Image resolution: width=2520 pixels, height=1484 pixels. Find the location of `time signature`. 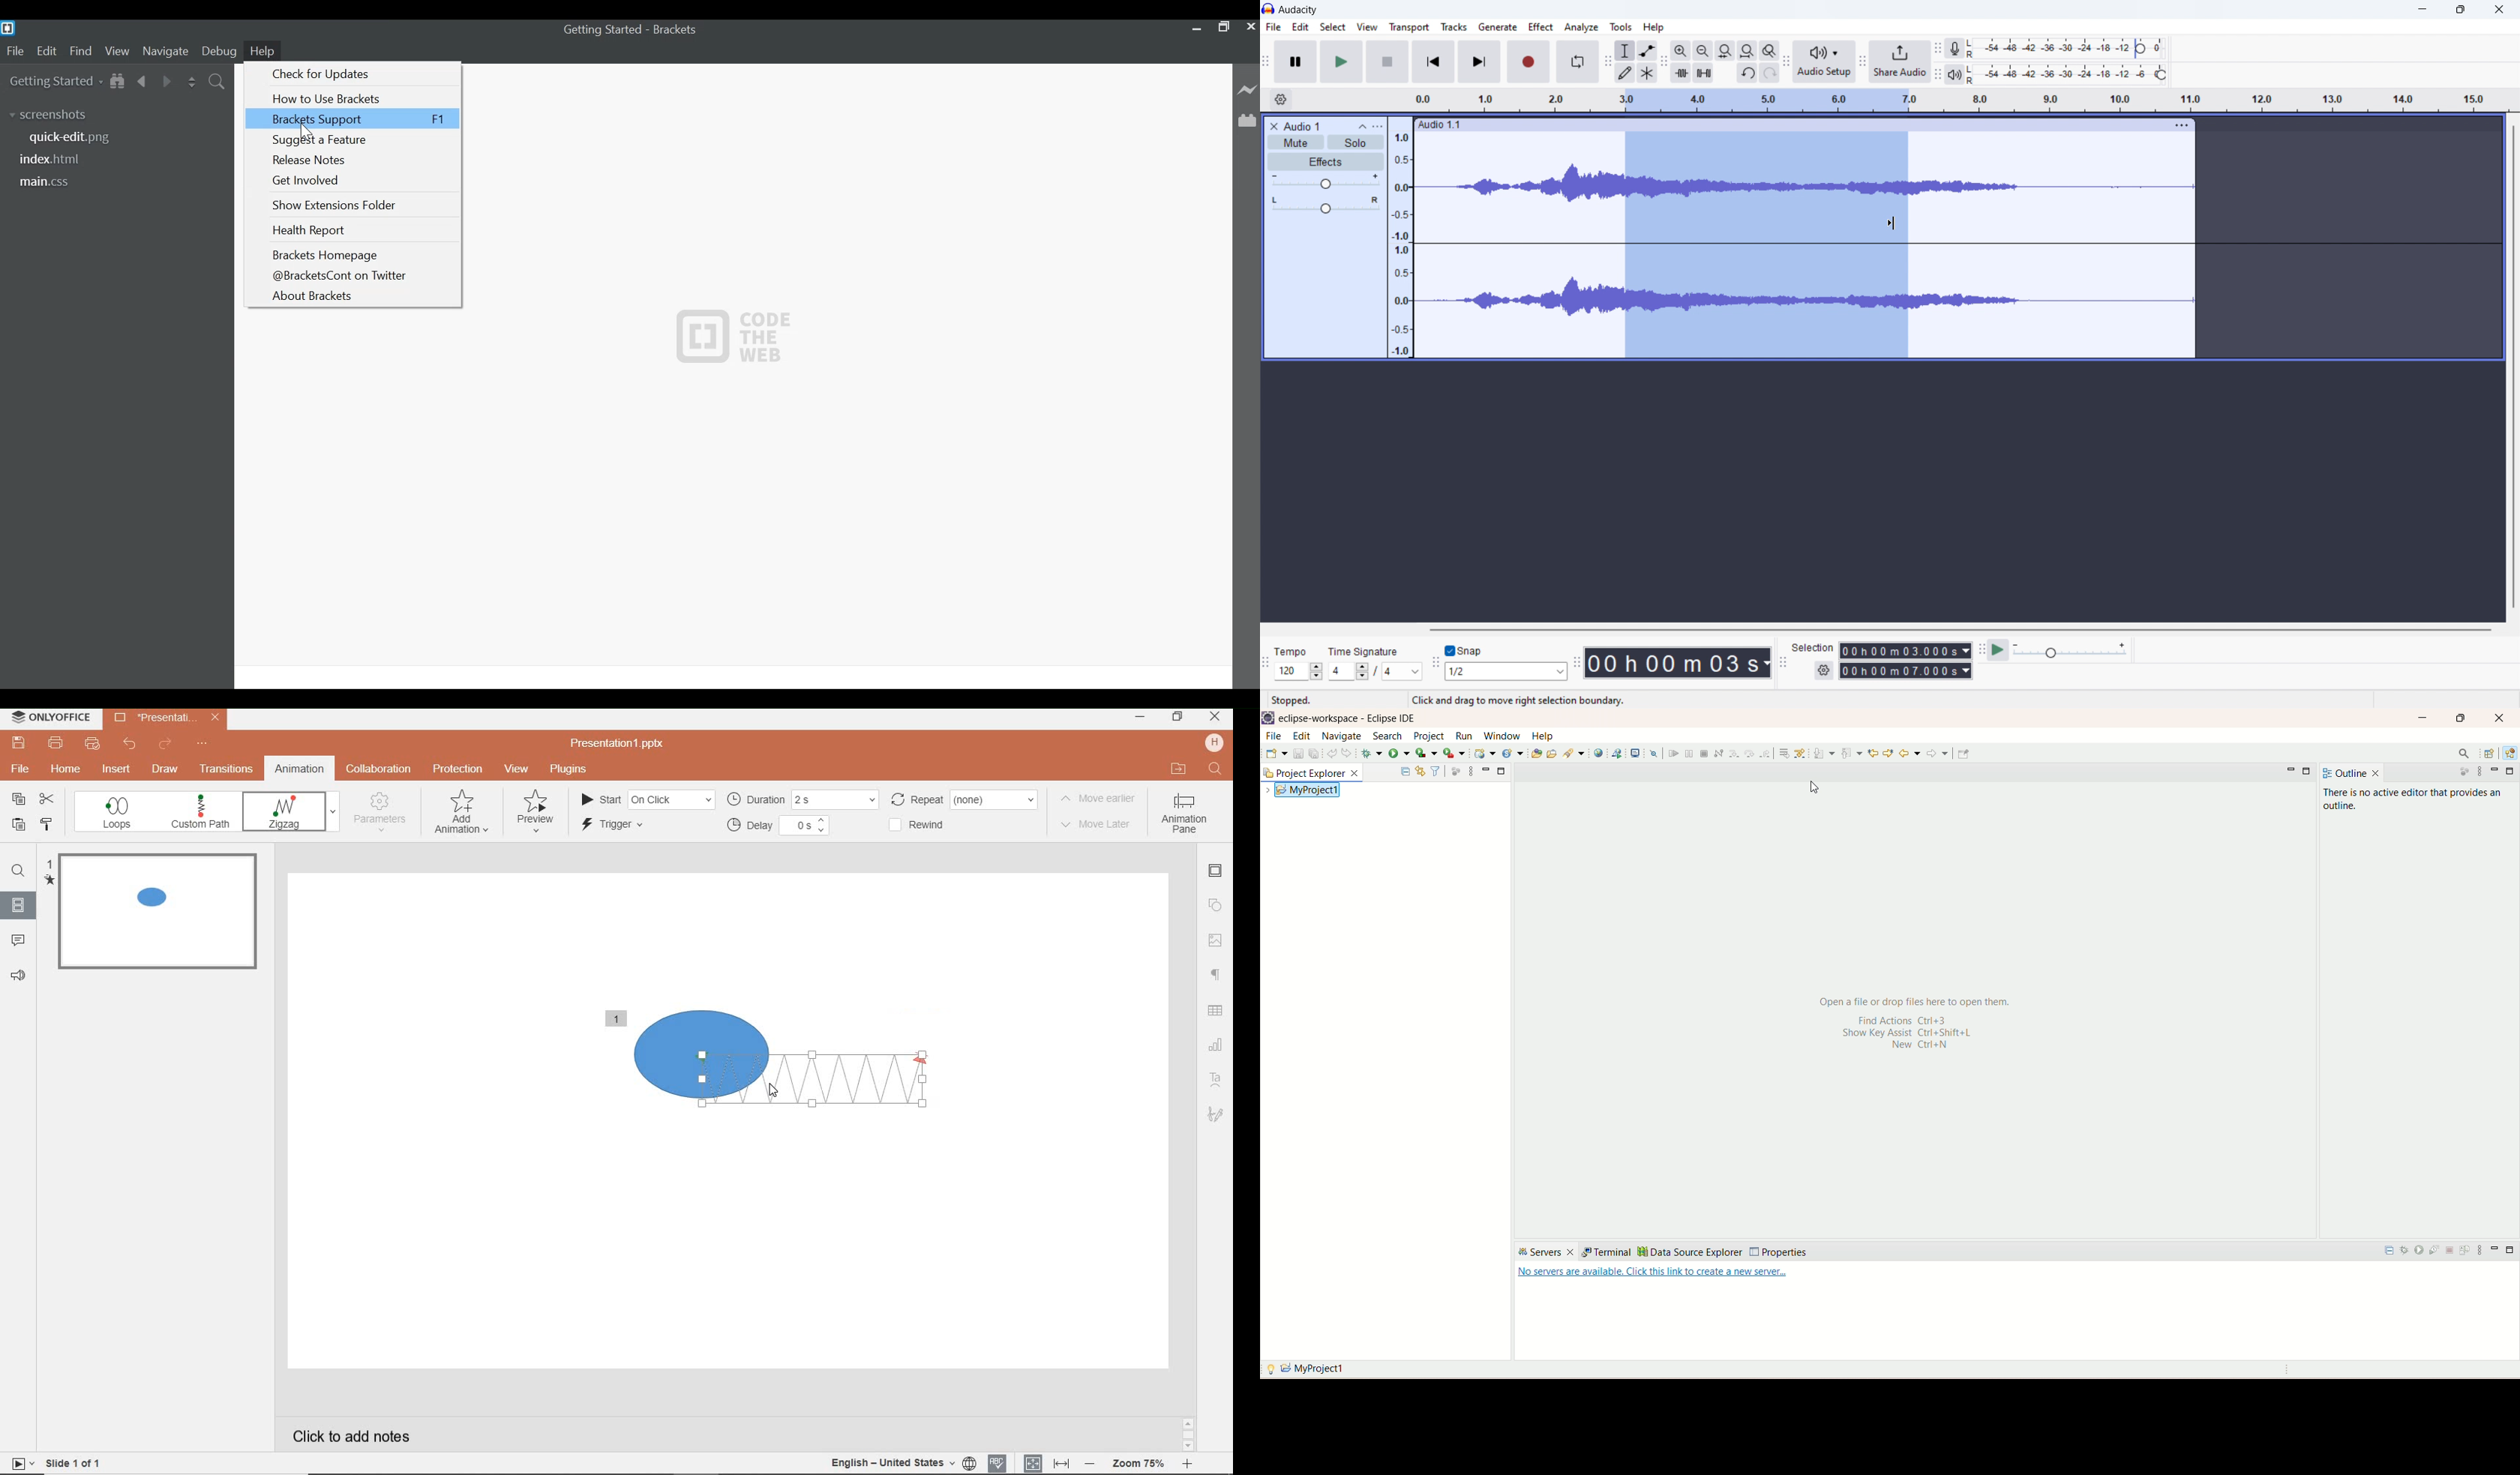

time signature is located at coordinates (1364, 652).